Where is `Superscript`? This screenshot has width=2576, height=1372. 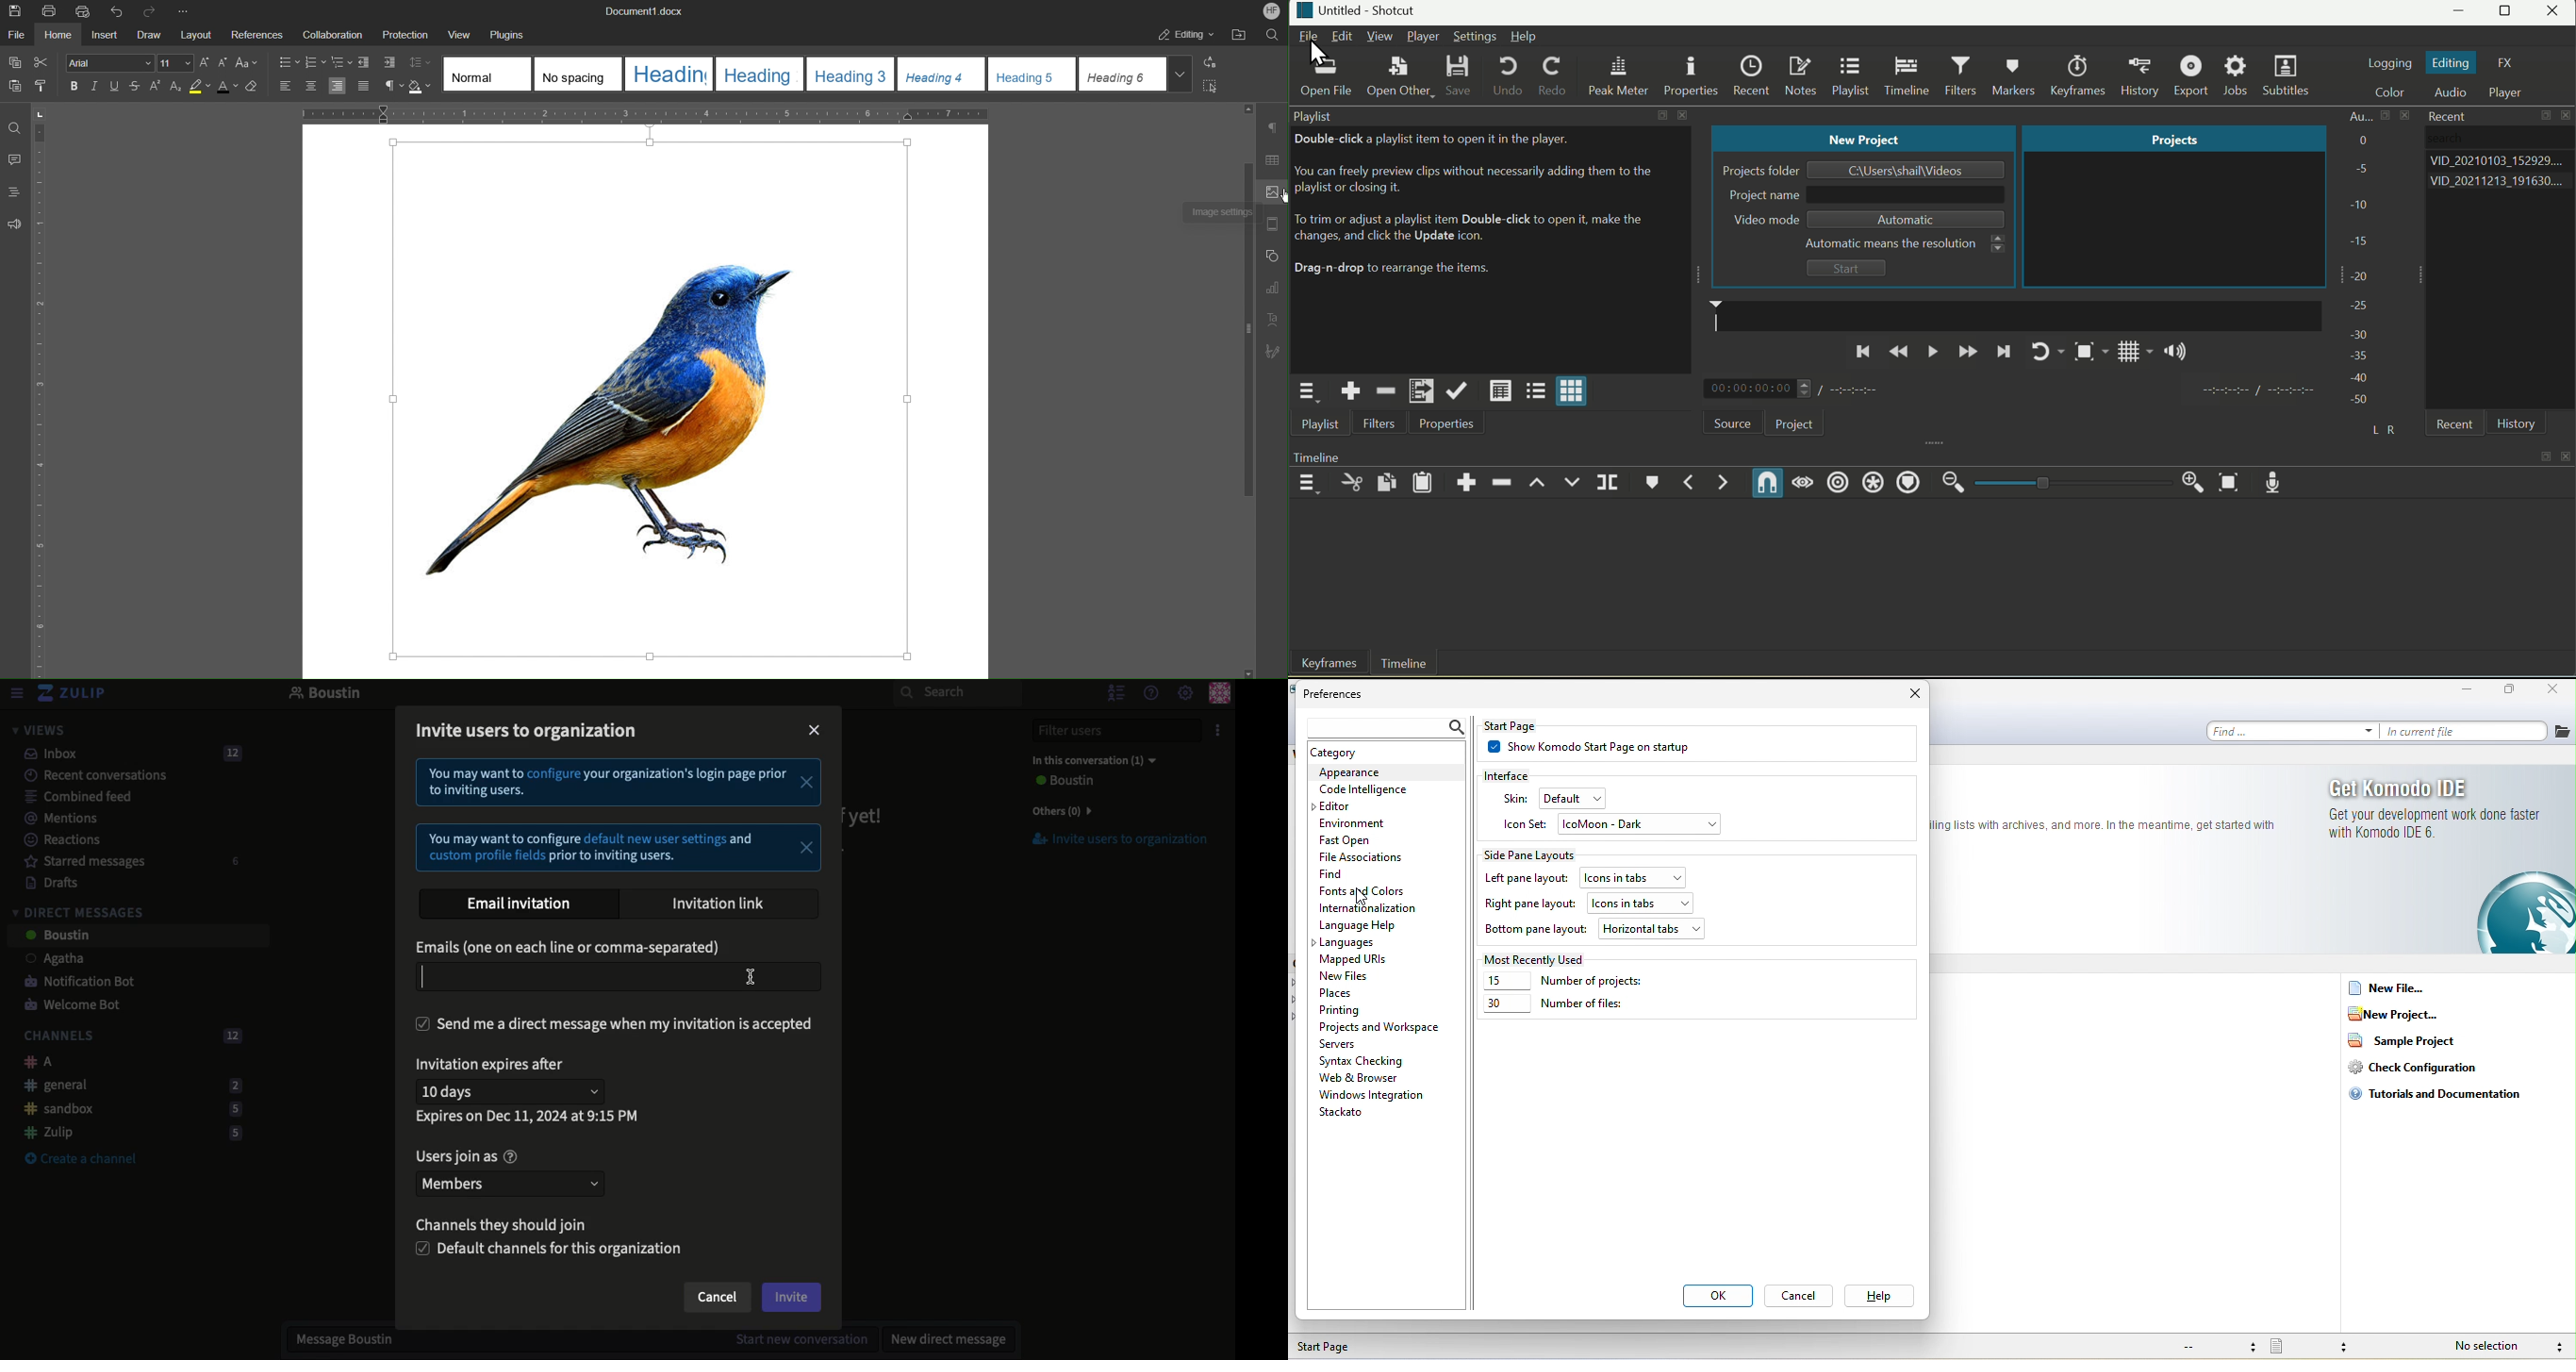
Superscript is located at coordinates (156, 87).